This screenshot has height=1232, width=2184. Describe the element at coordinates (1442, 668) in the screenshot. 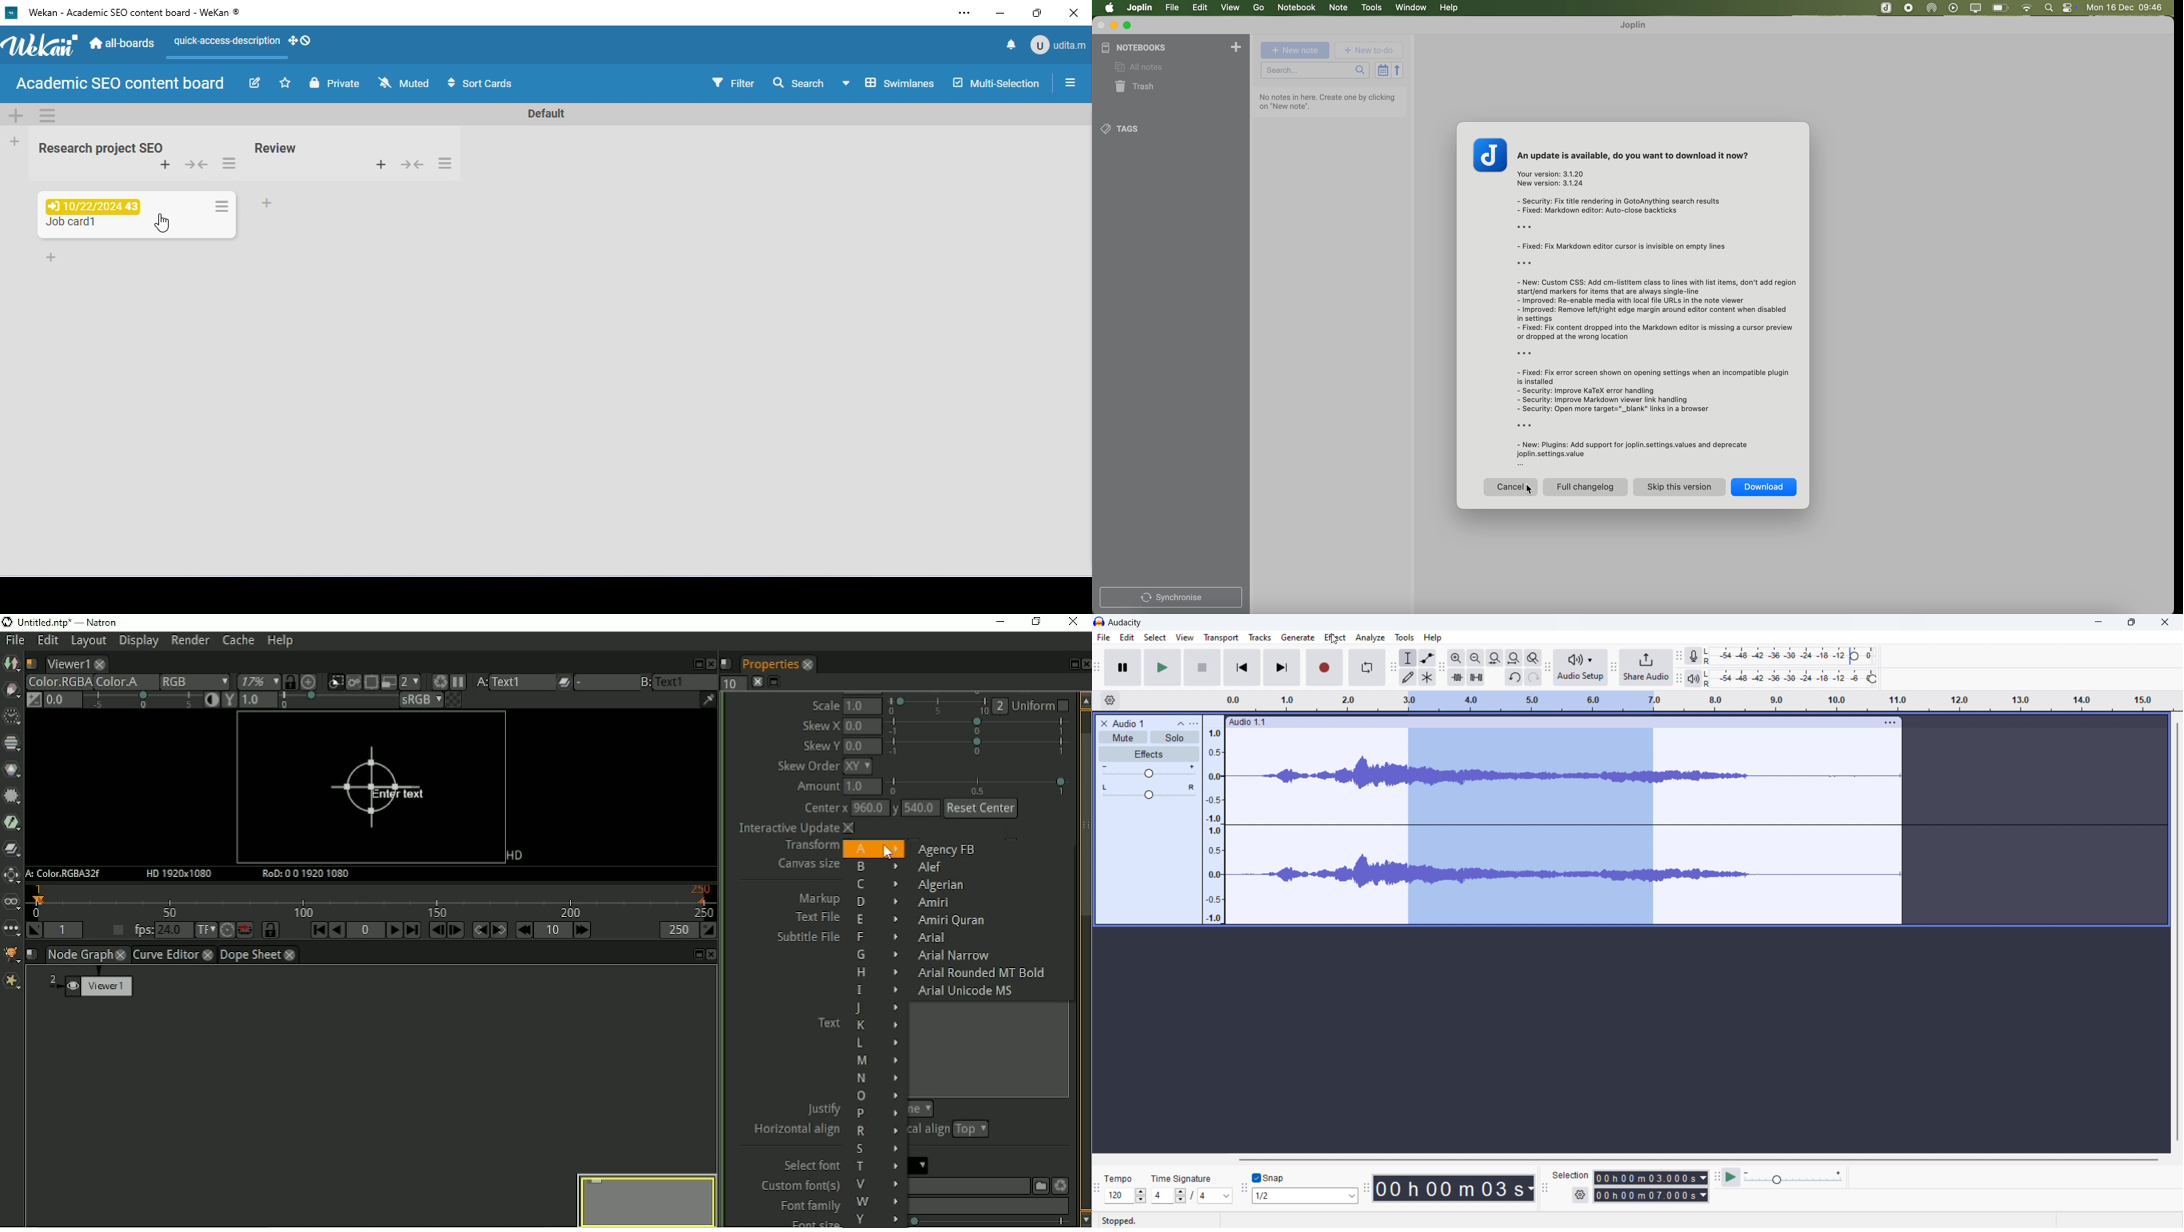

I see `edit toolbar` at that location.